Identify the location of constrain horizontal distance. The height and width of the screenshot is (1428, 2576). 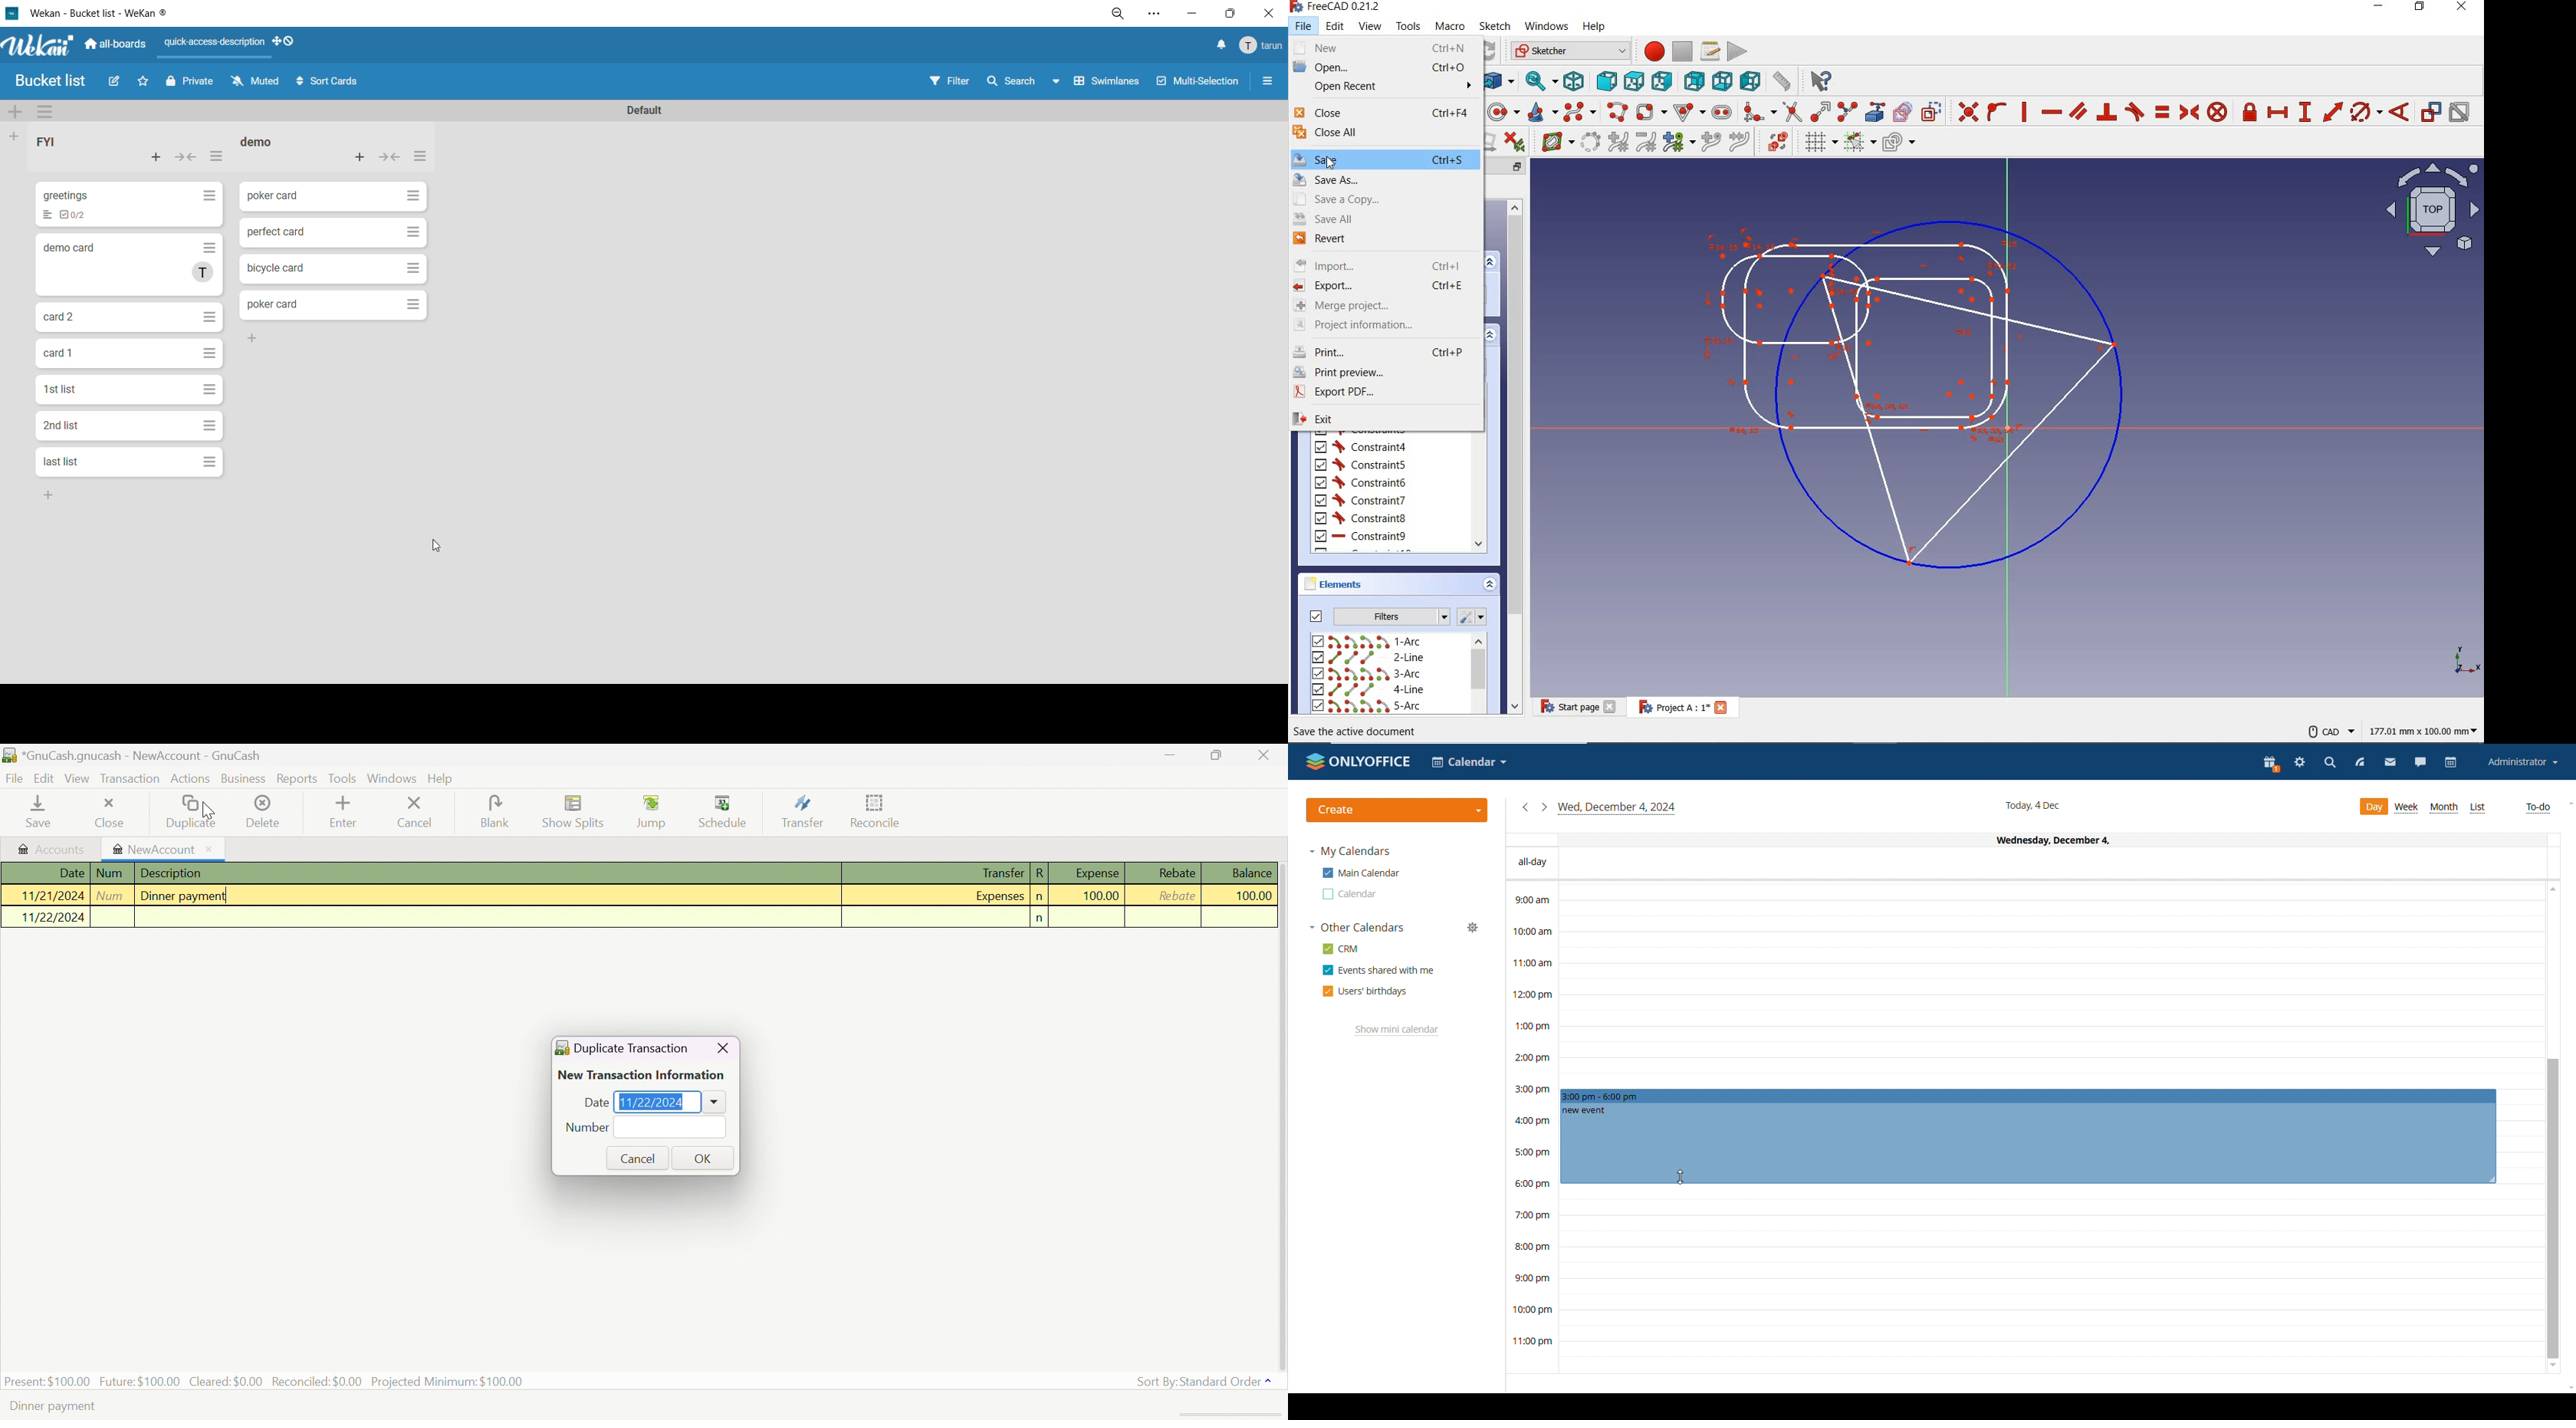
(2277, 113).